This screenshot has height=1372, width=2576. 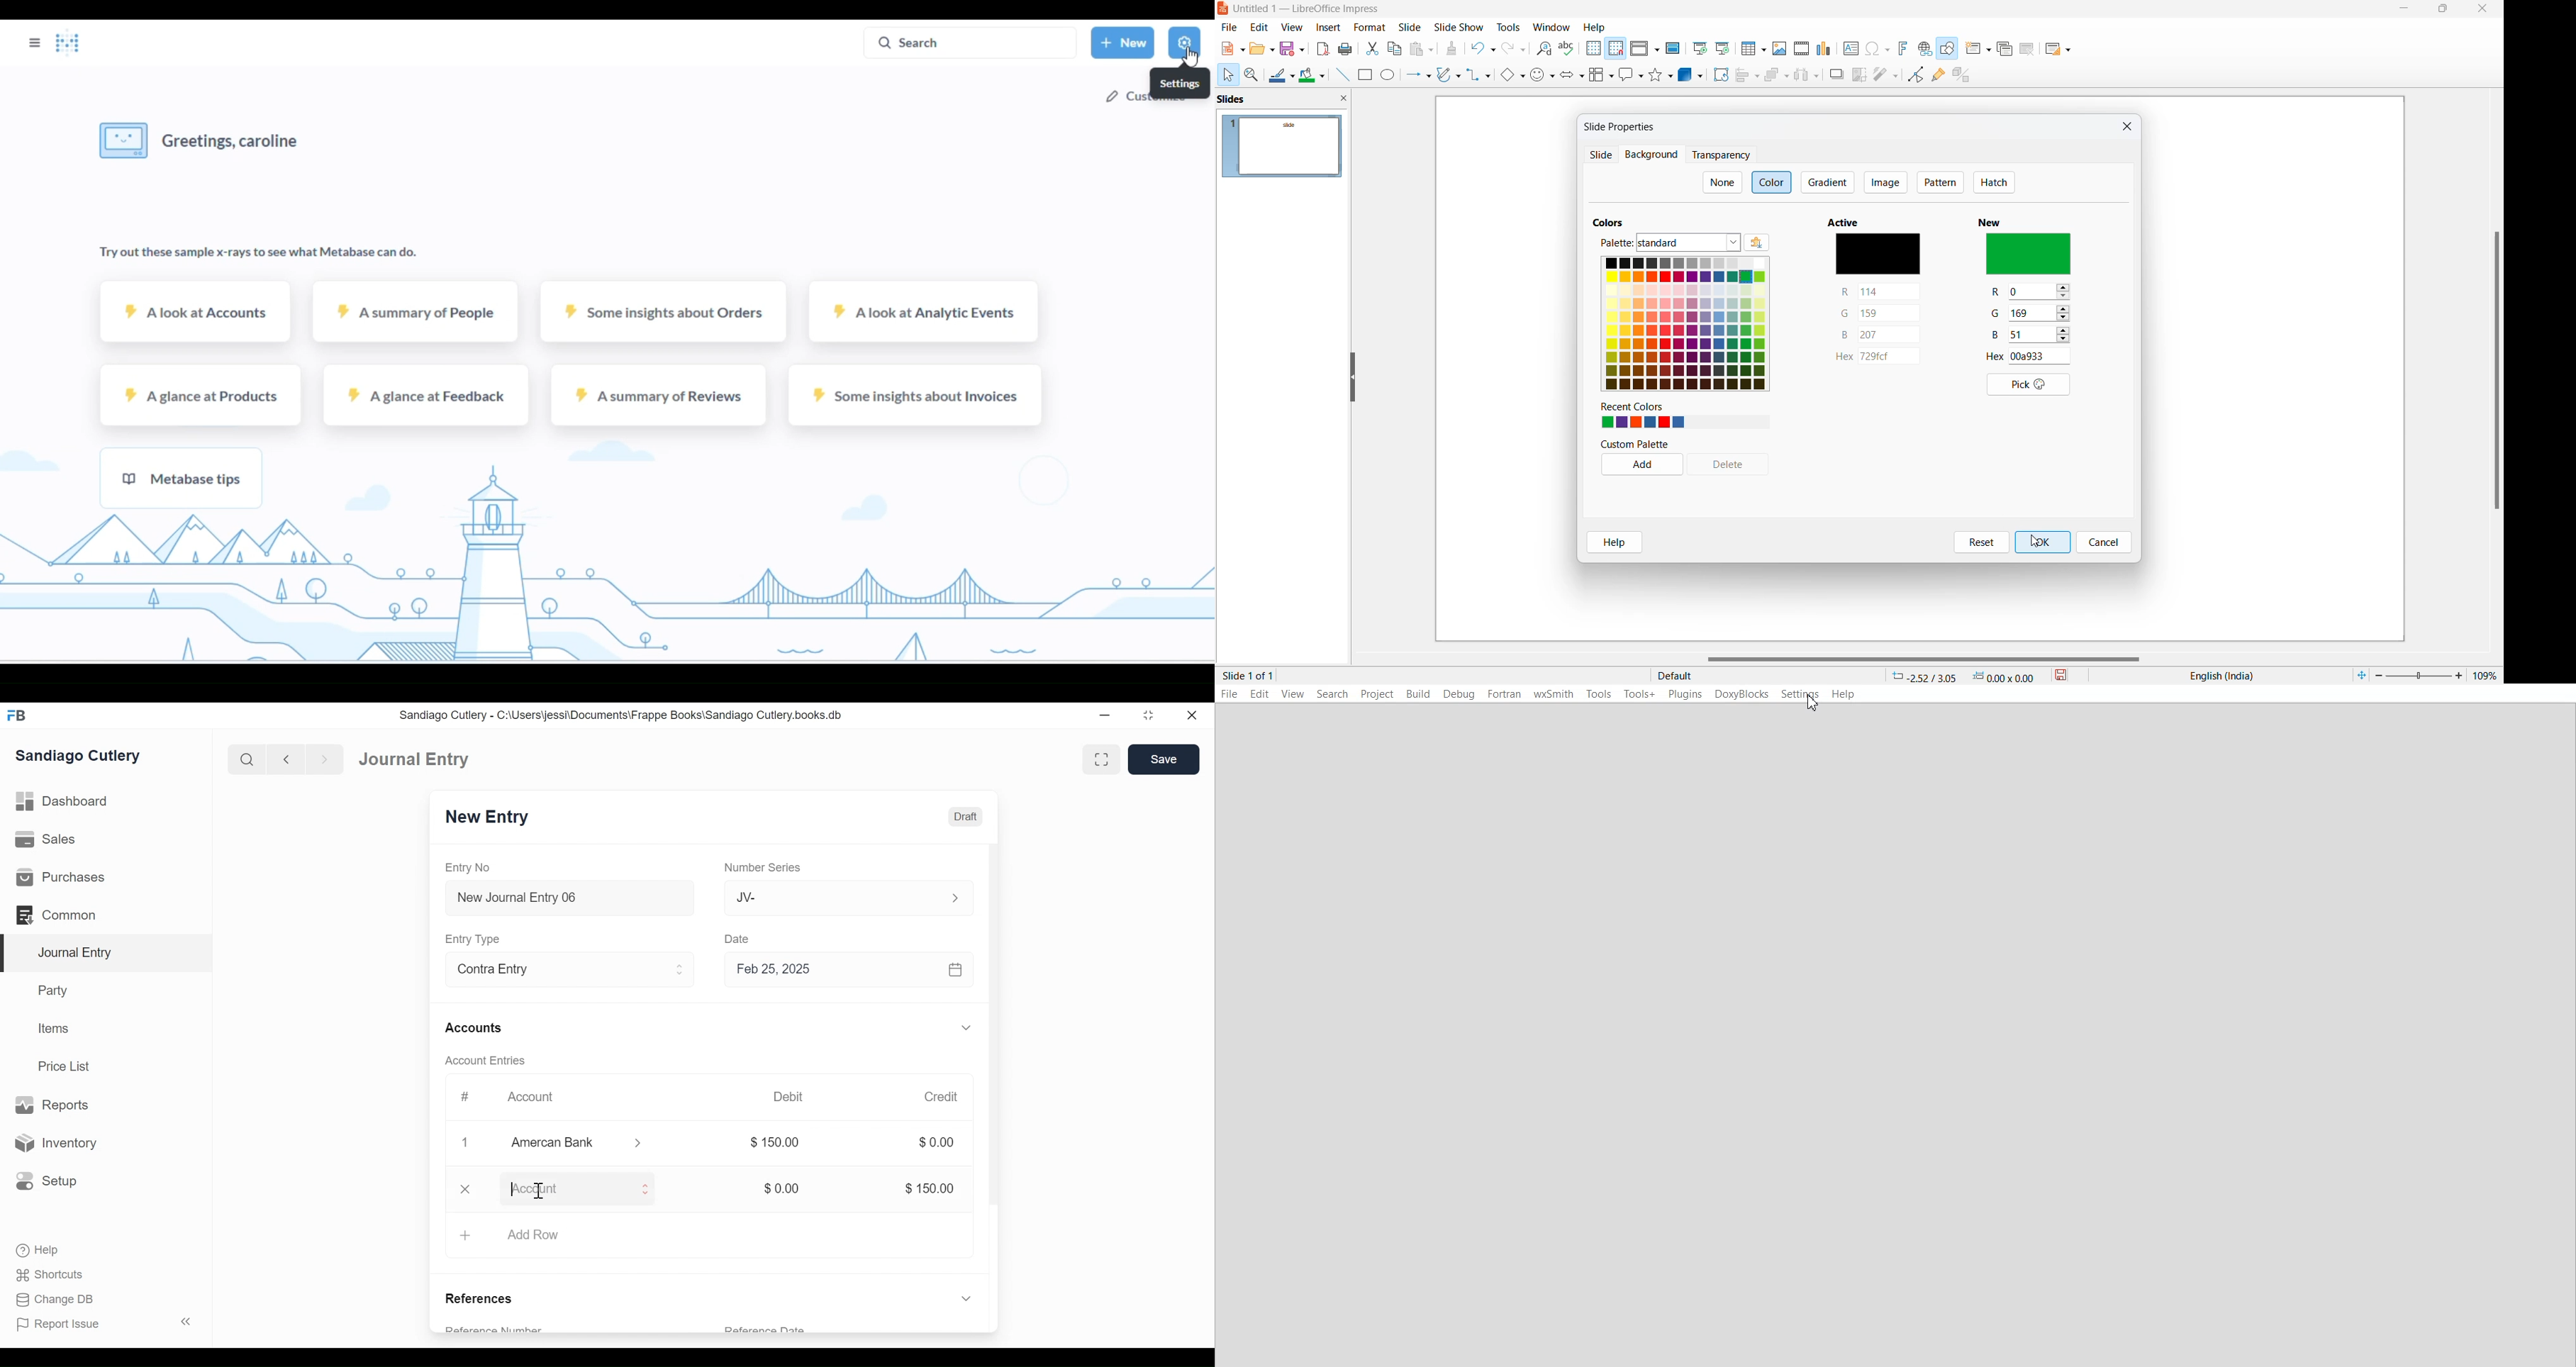 What do you see at coordinates (789, 1097) in the screenshot?
I see `Debit` at bounding box center [789, 1097].